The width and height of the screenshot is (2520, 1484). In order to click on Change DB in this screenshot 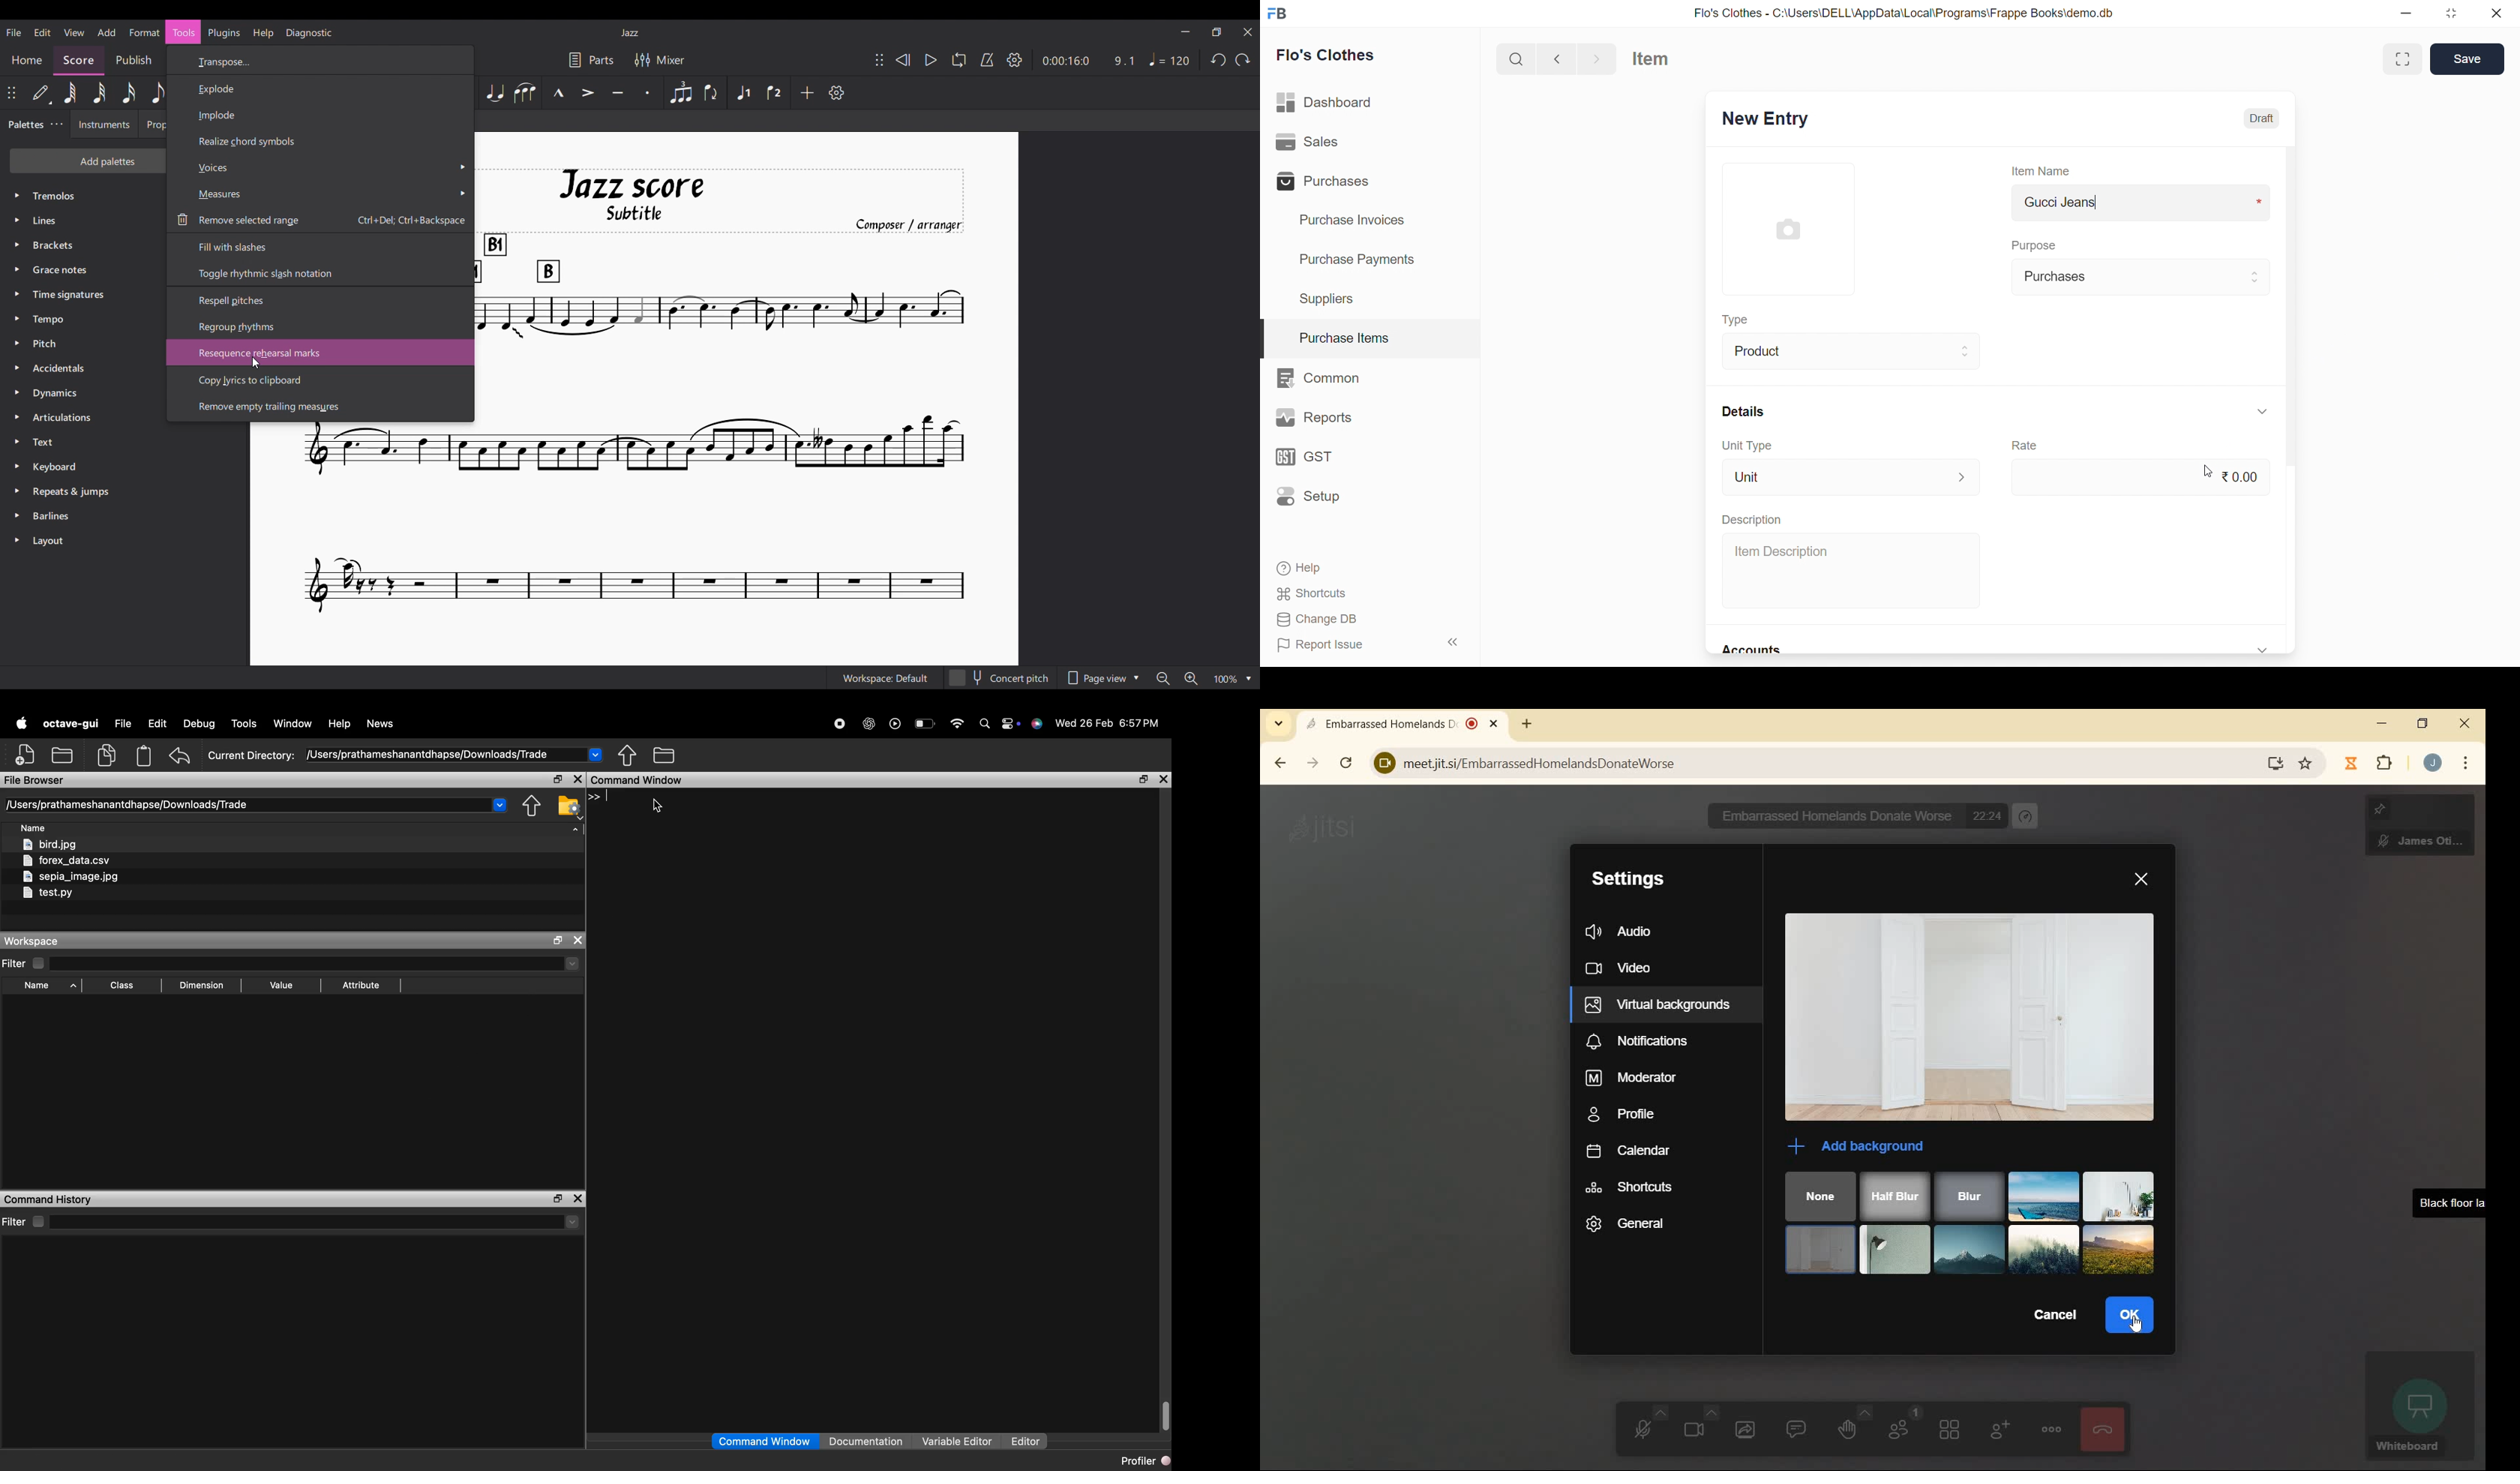, I will do `click(1364, 619)`.